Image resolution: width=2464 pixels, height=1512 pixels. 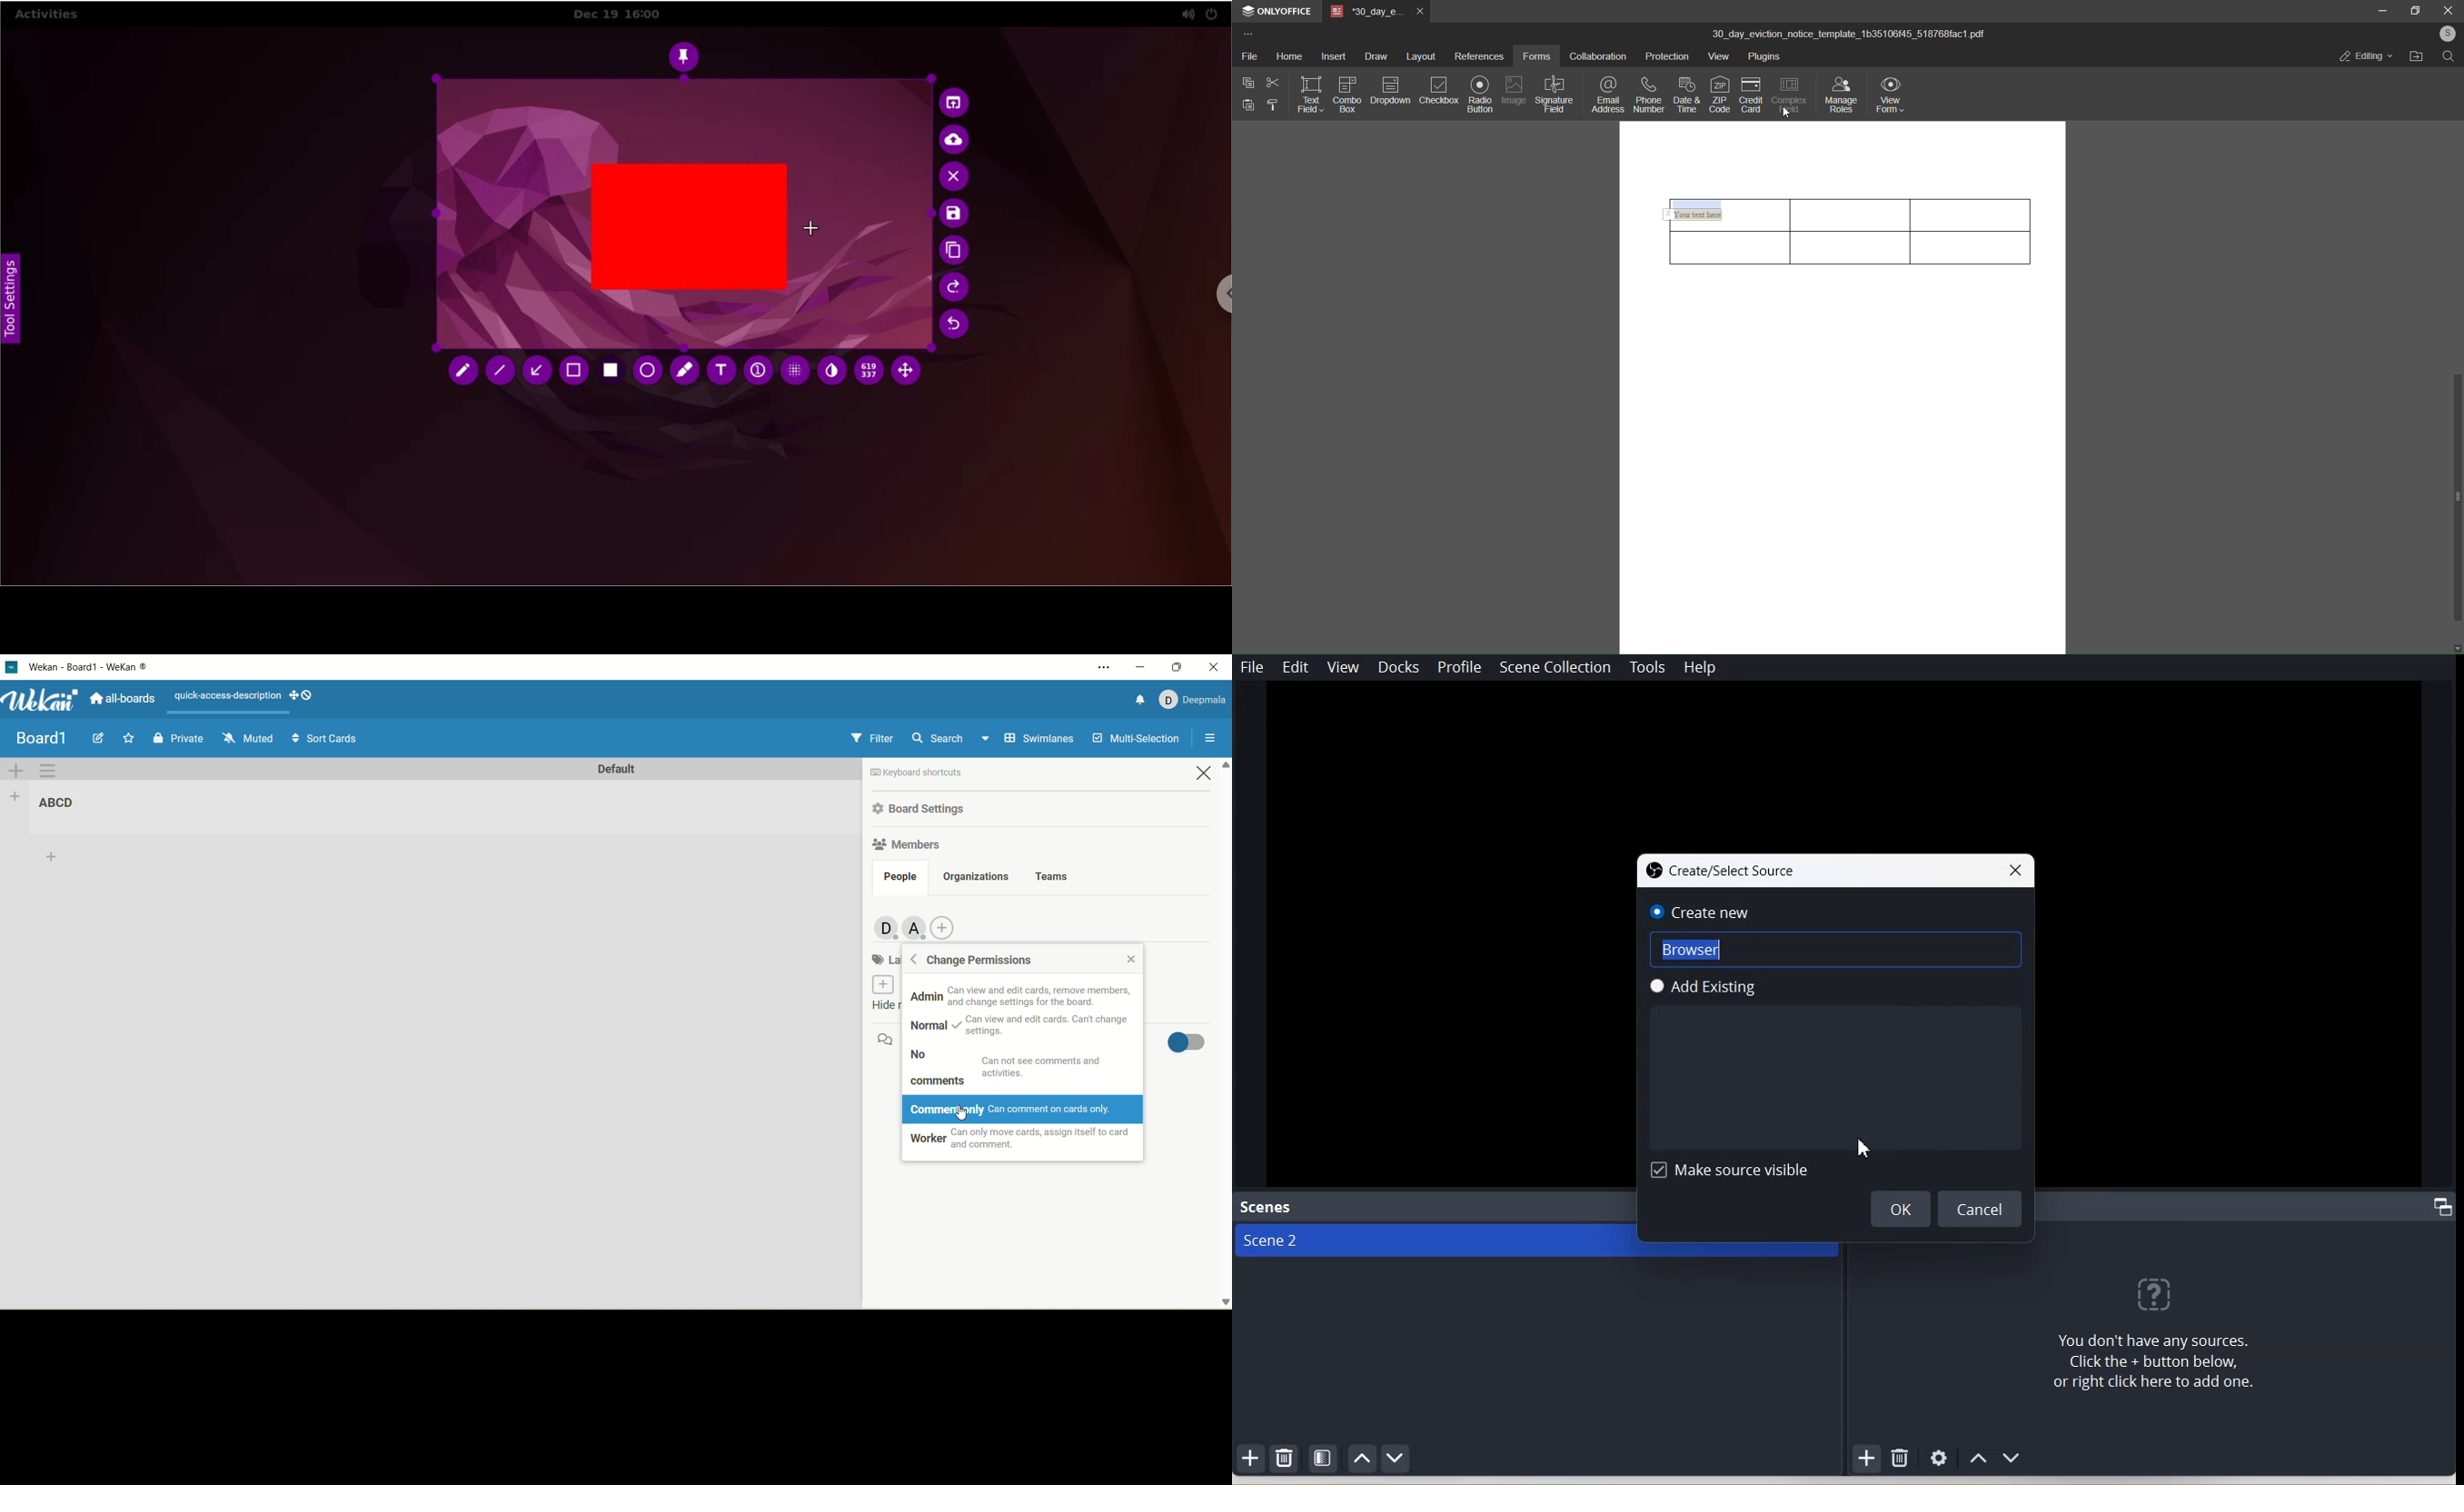 I want to click on File, so click(x=1253, y=667).